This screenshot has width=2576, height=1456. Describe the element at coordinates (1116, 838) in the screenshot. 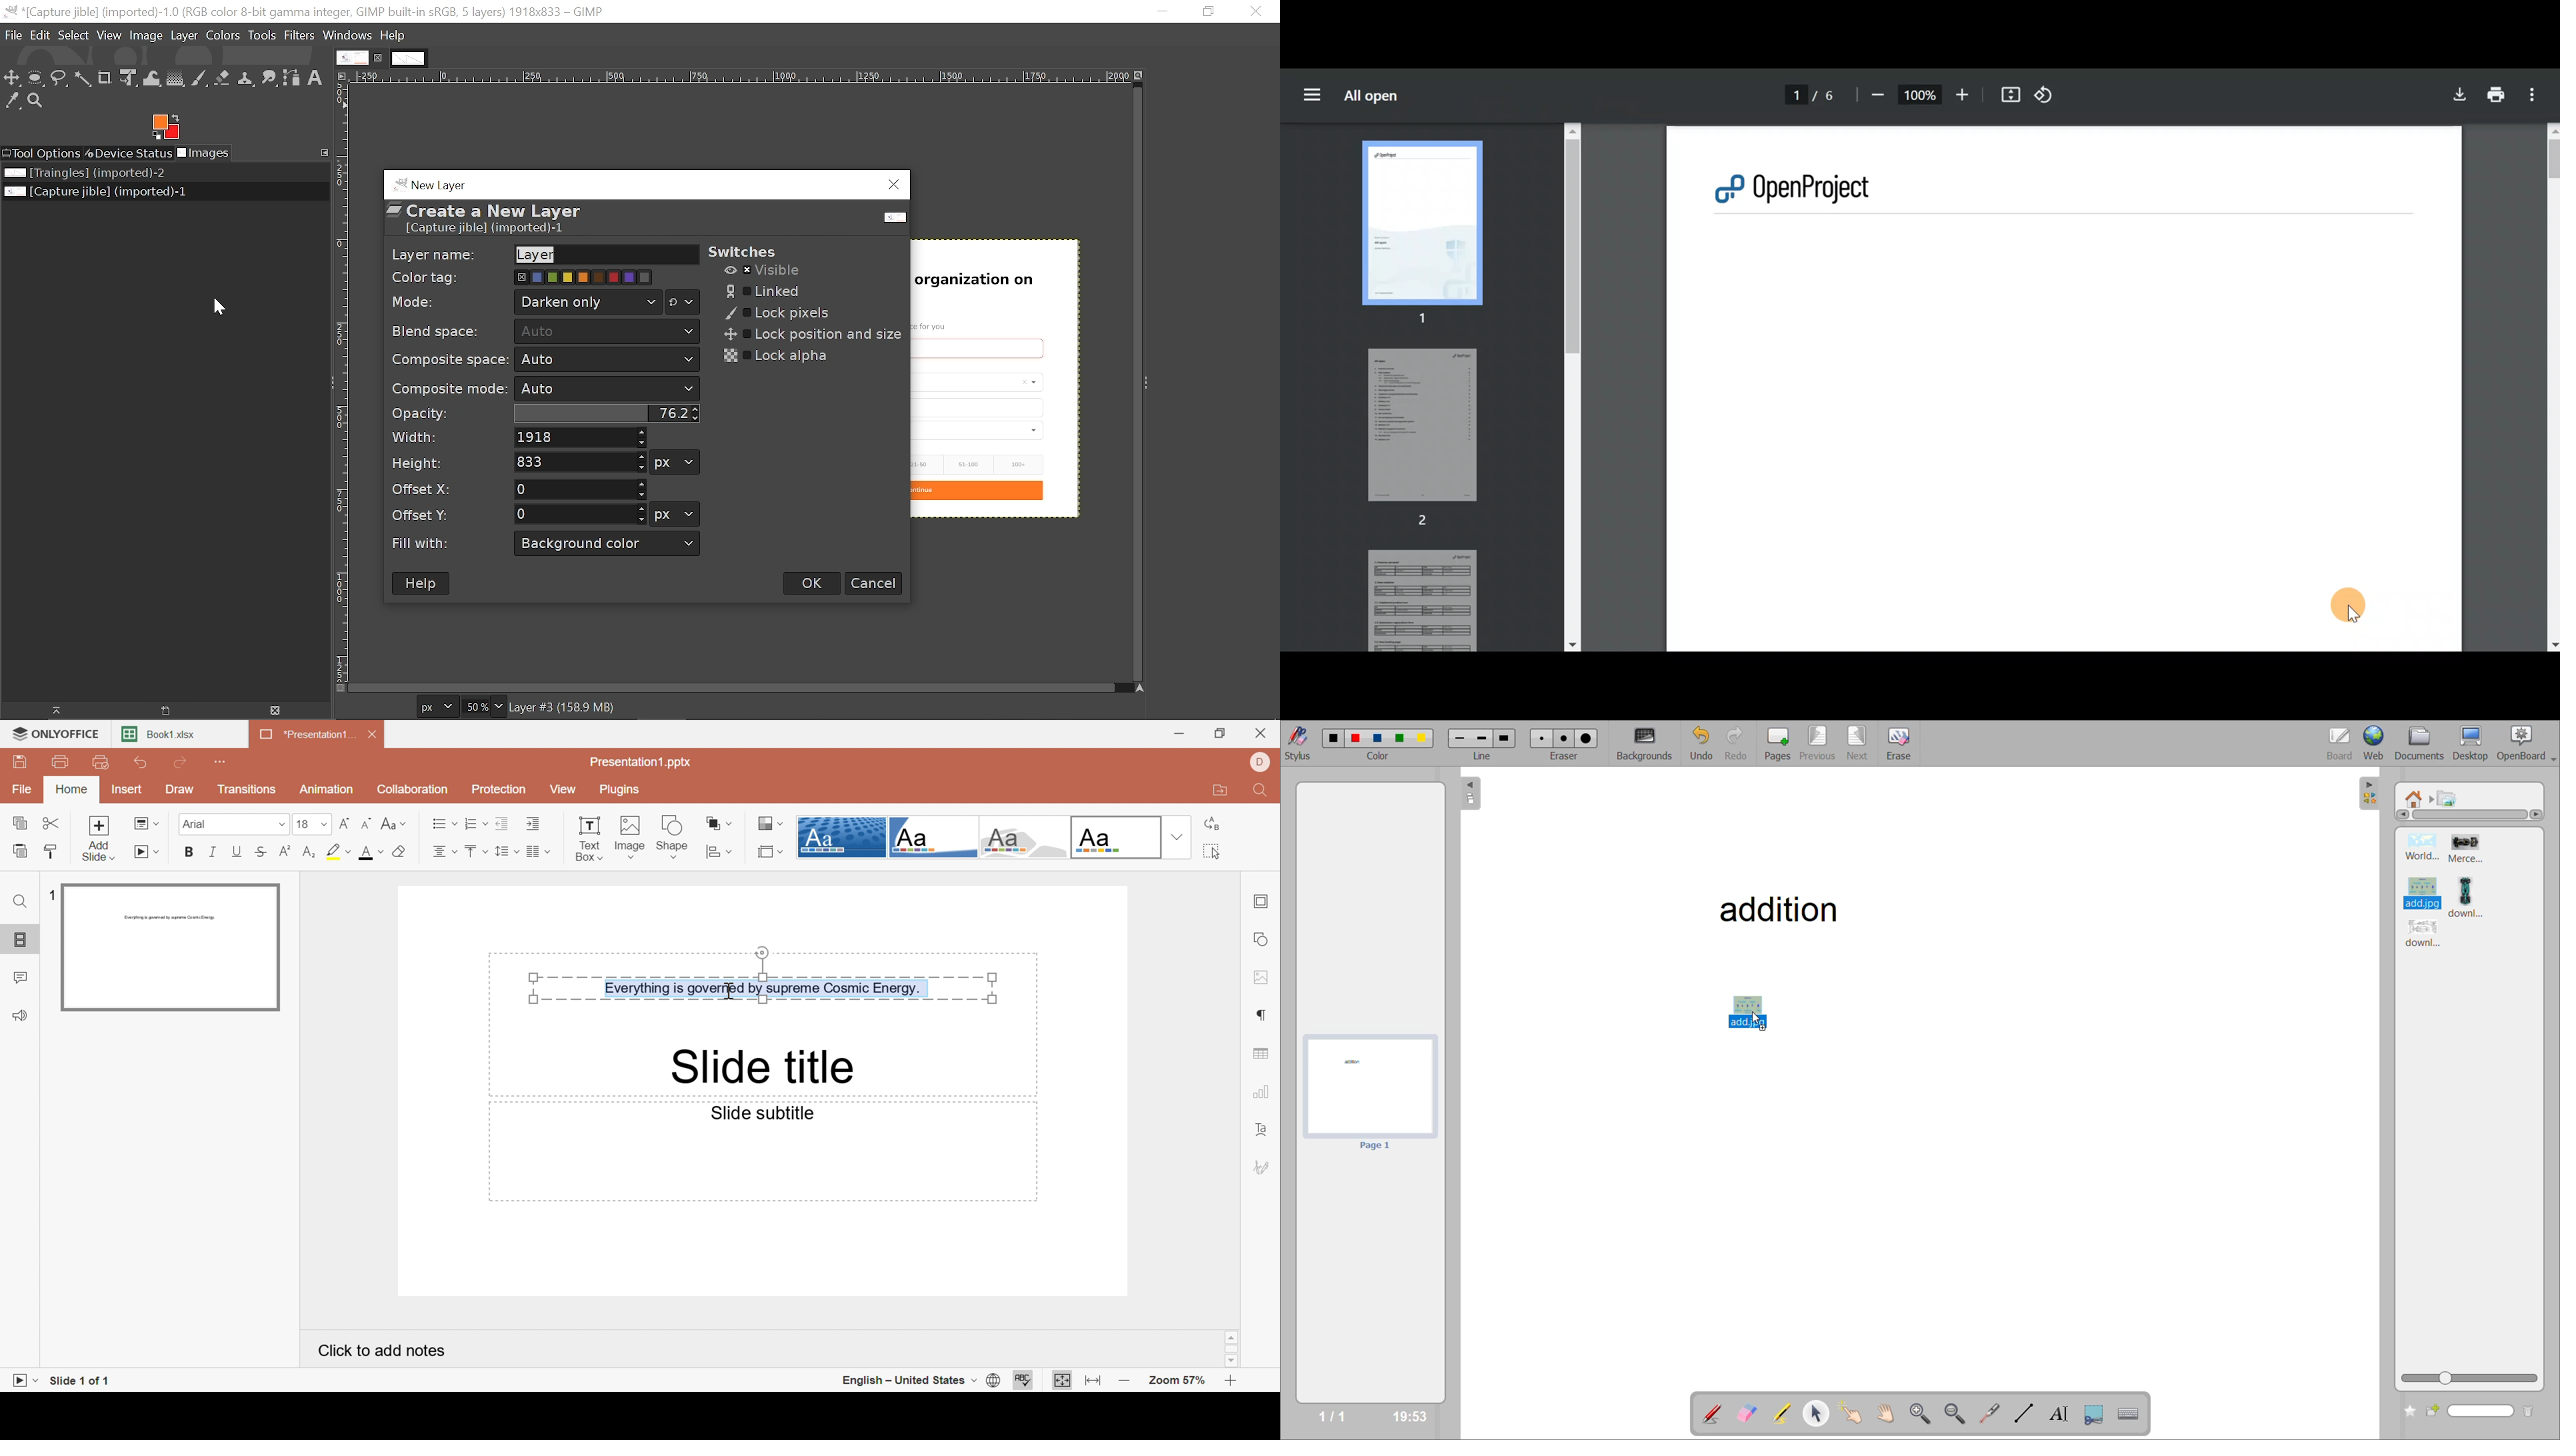

I see `Official` at that location.